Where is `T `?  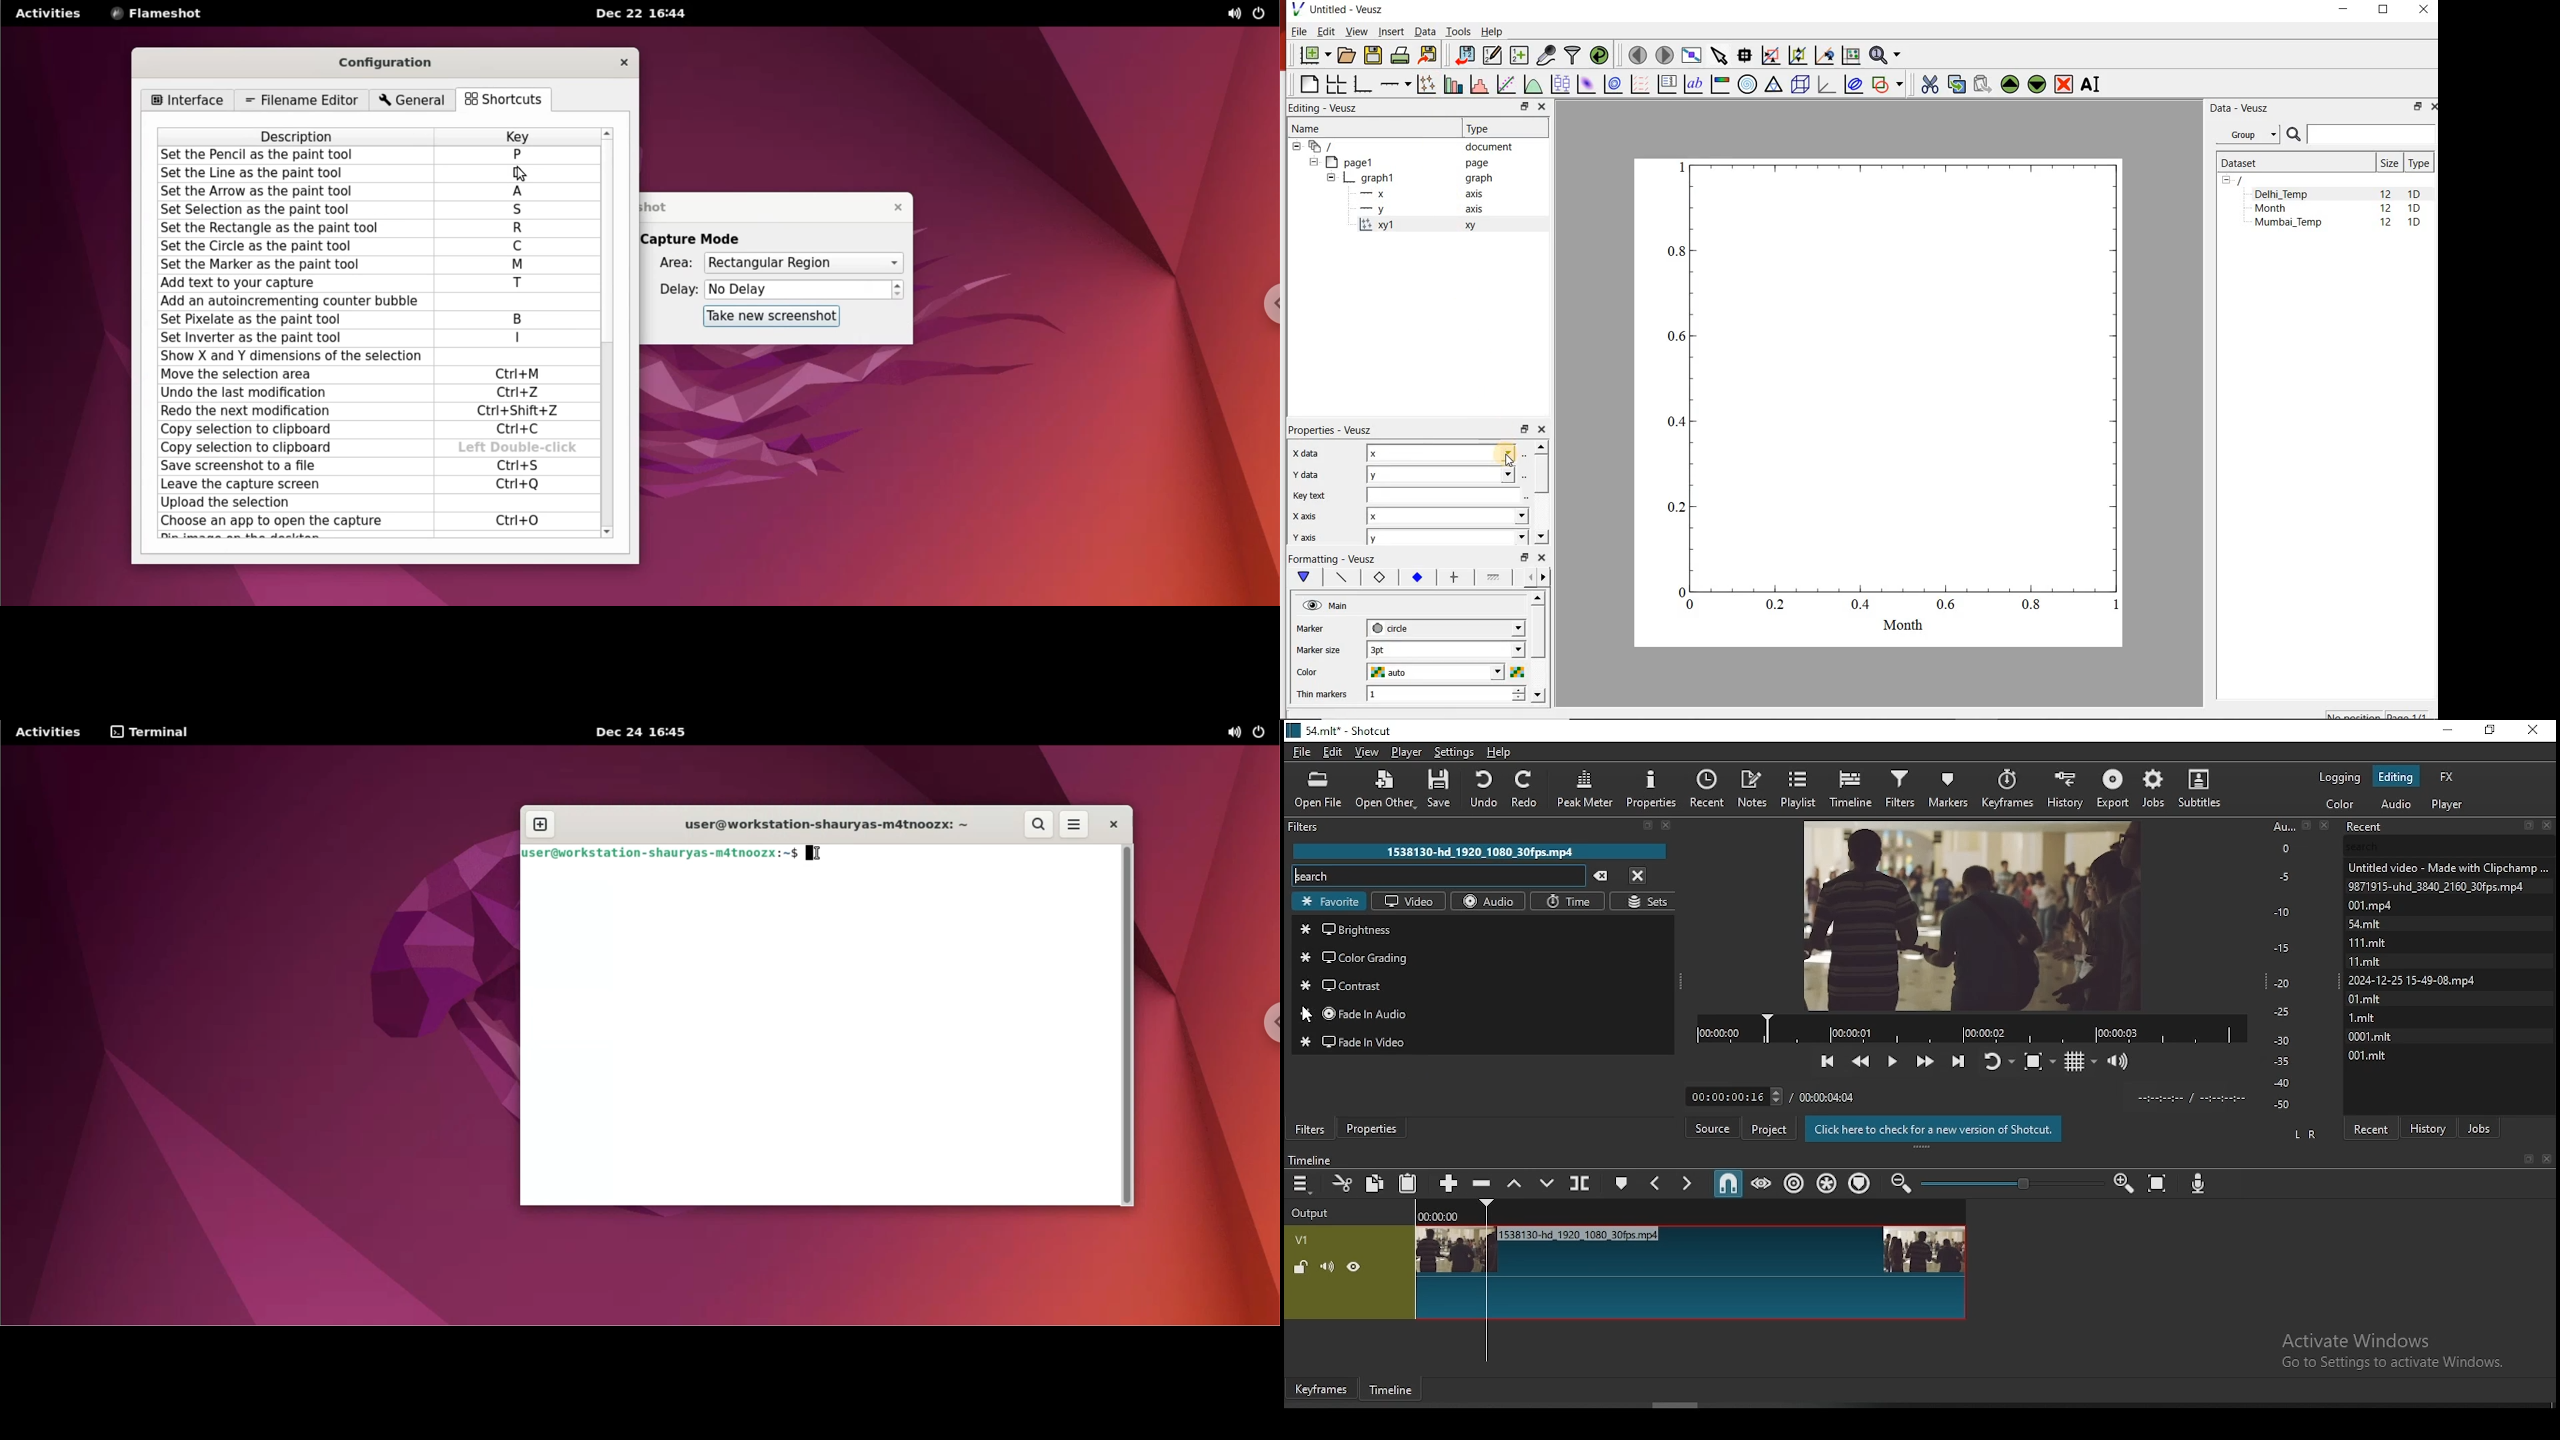 T  is located at coordinates (519, 285).